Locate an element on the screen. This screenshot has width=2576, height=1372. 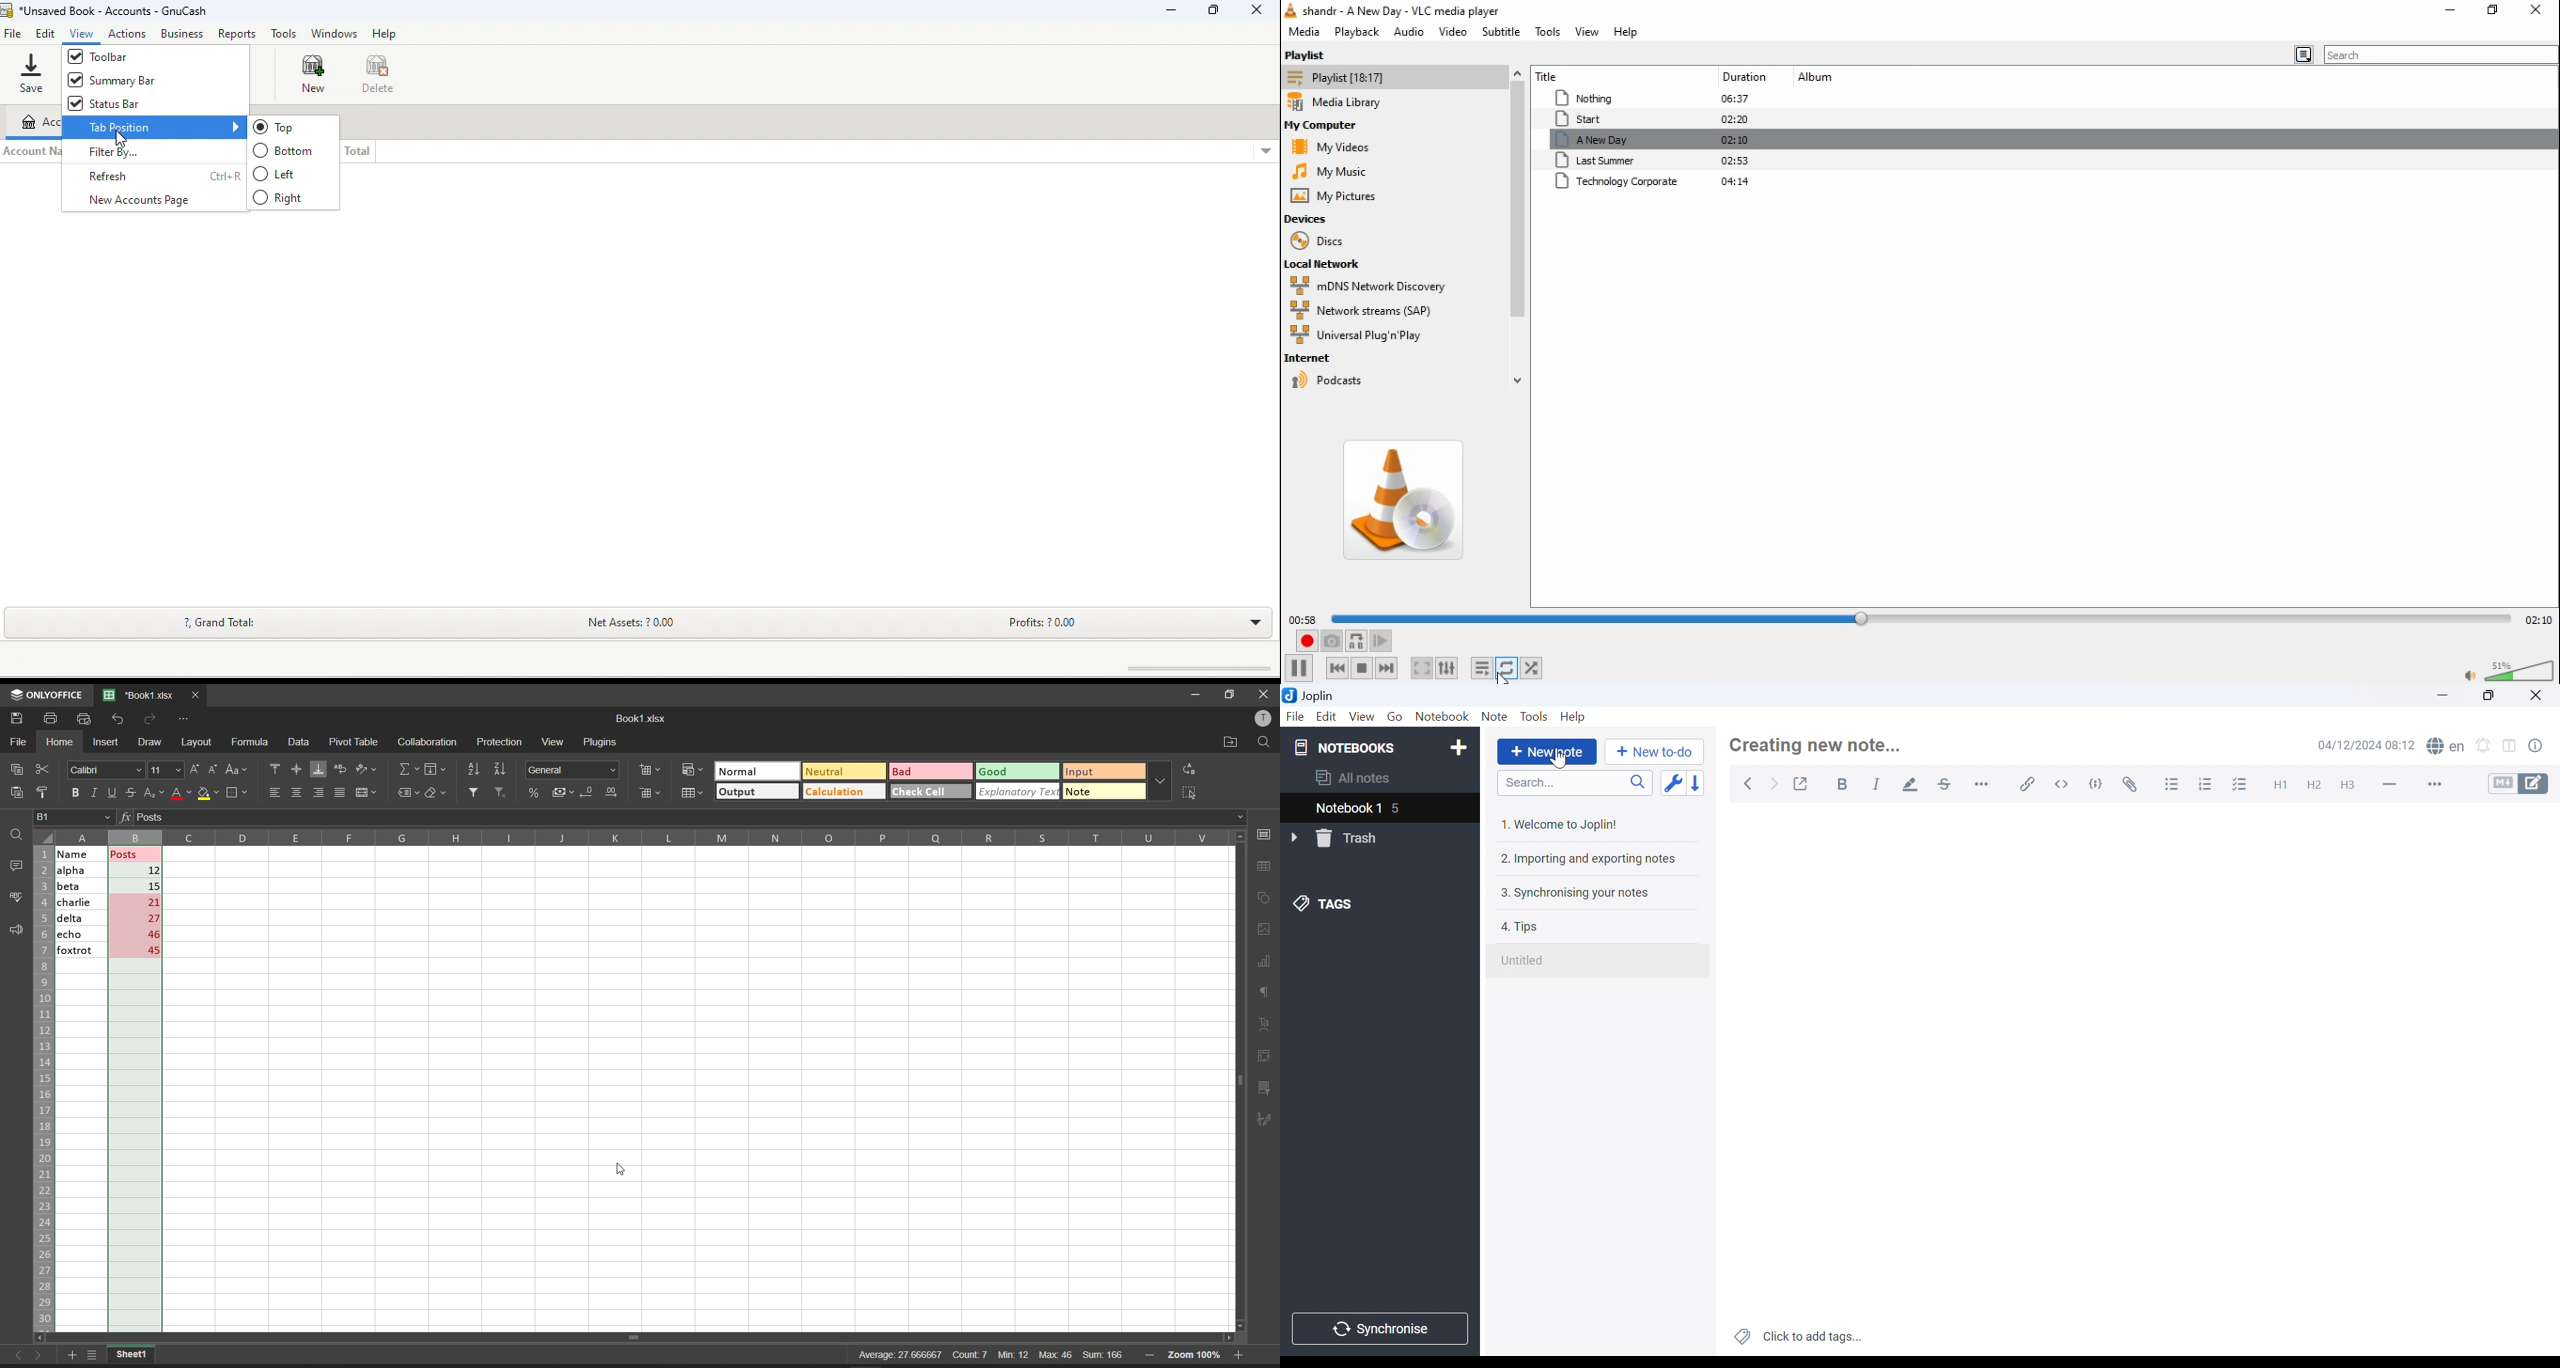
percent style is located at coordinates (533, 794).